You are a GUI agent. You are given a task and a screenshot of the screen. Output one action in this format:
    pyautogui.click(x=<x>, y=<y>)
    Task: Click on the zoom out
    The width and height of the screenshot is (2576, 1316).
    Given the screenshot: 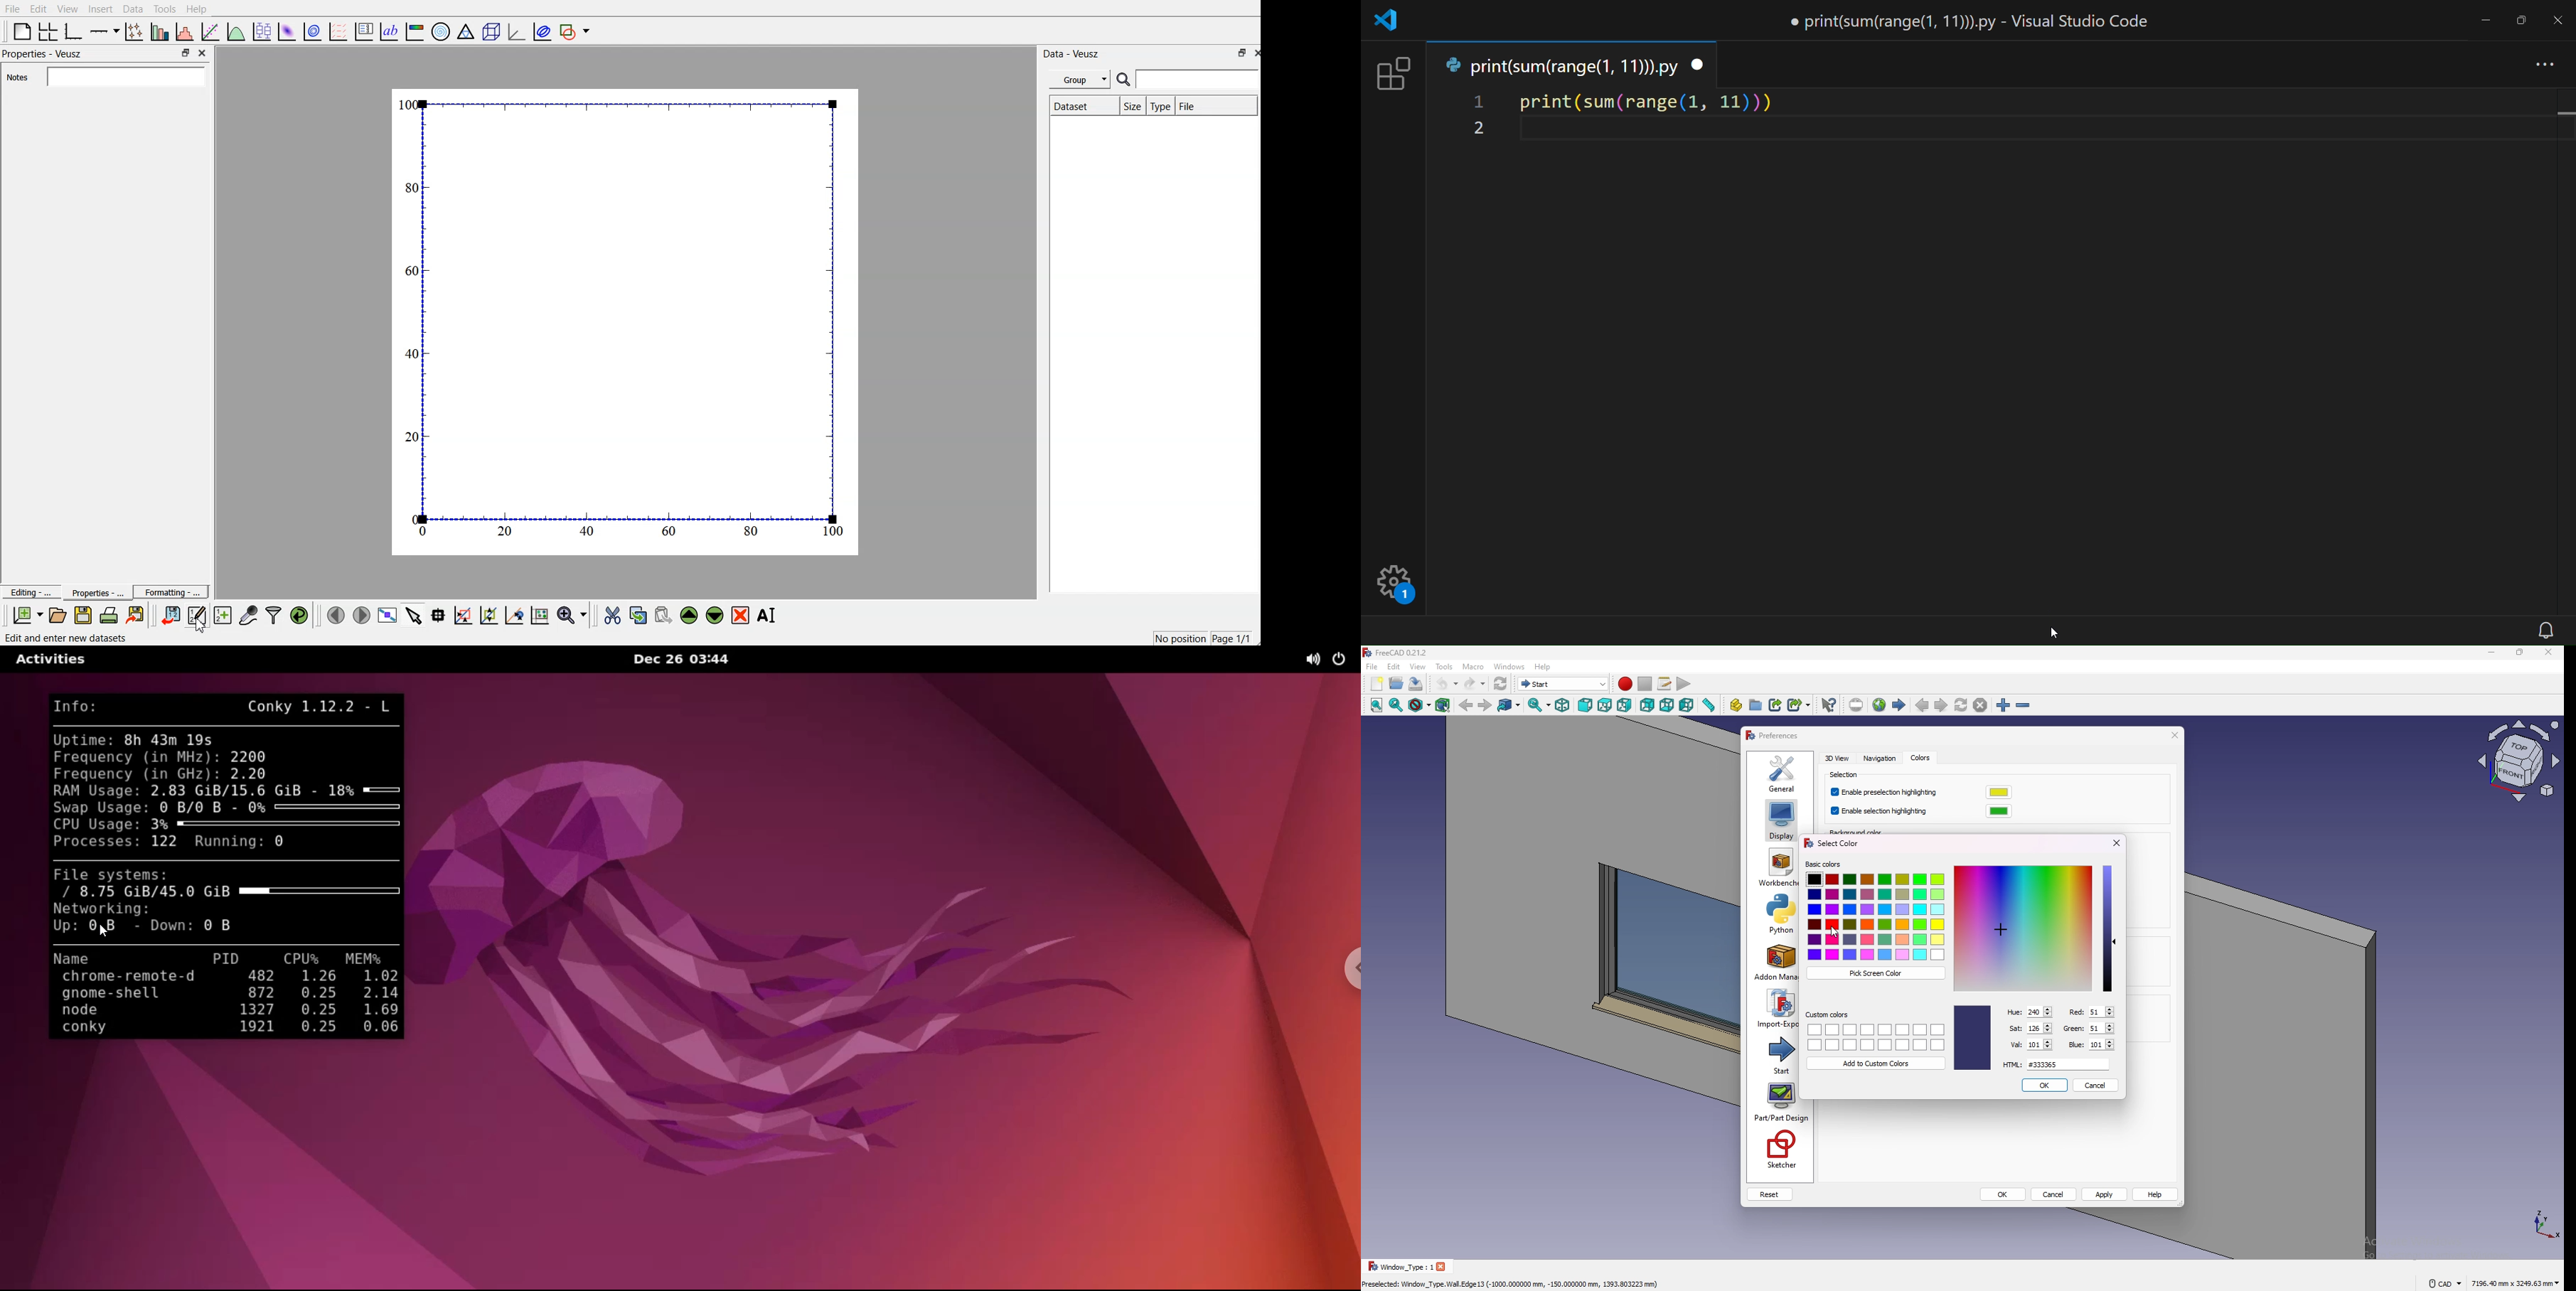 What is the action you would take?
    pyautogui.click(x=2023, y=706)
    